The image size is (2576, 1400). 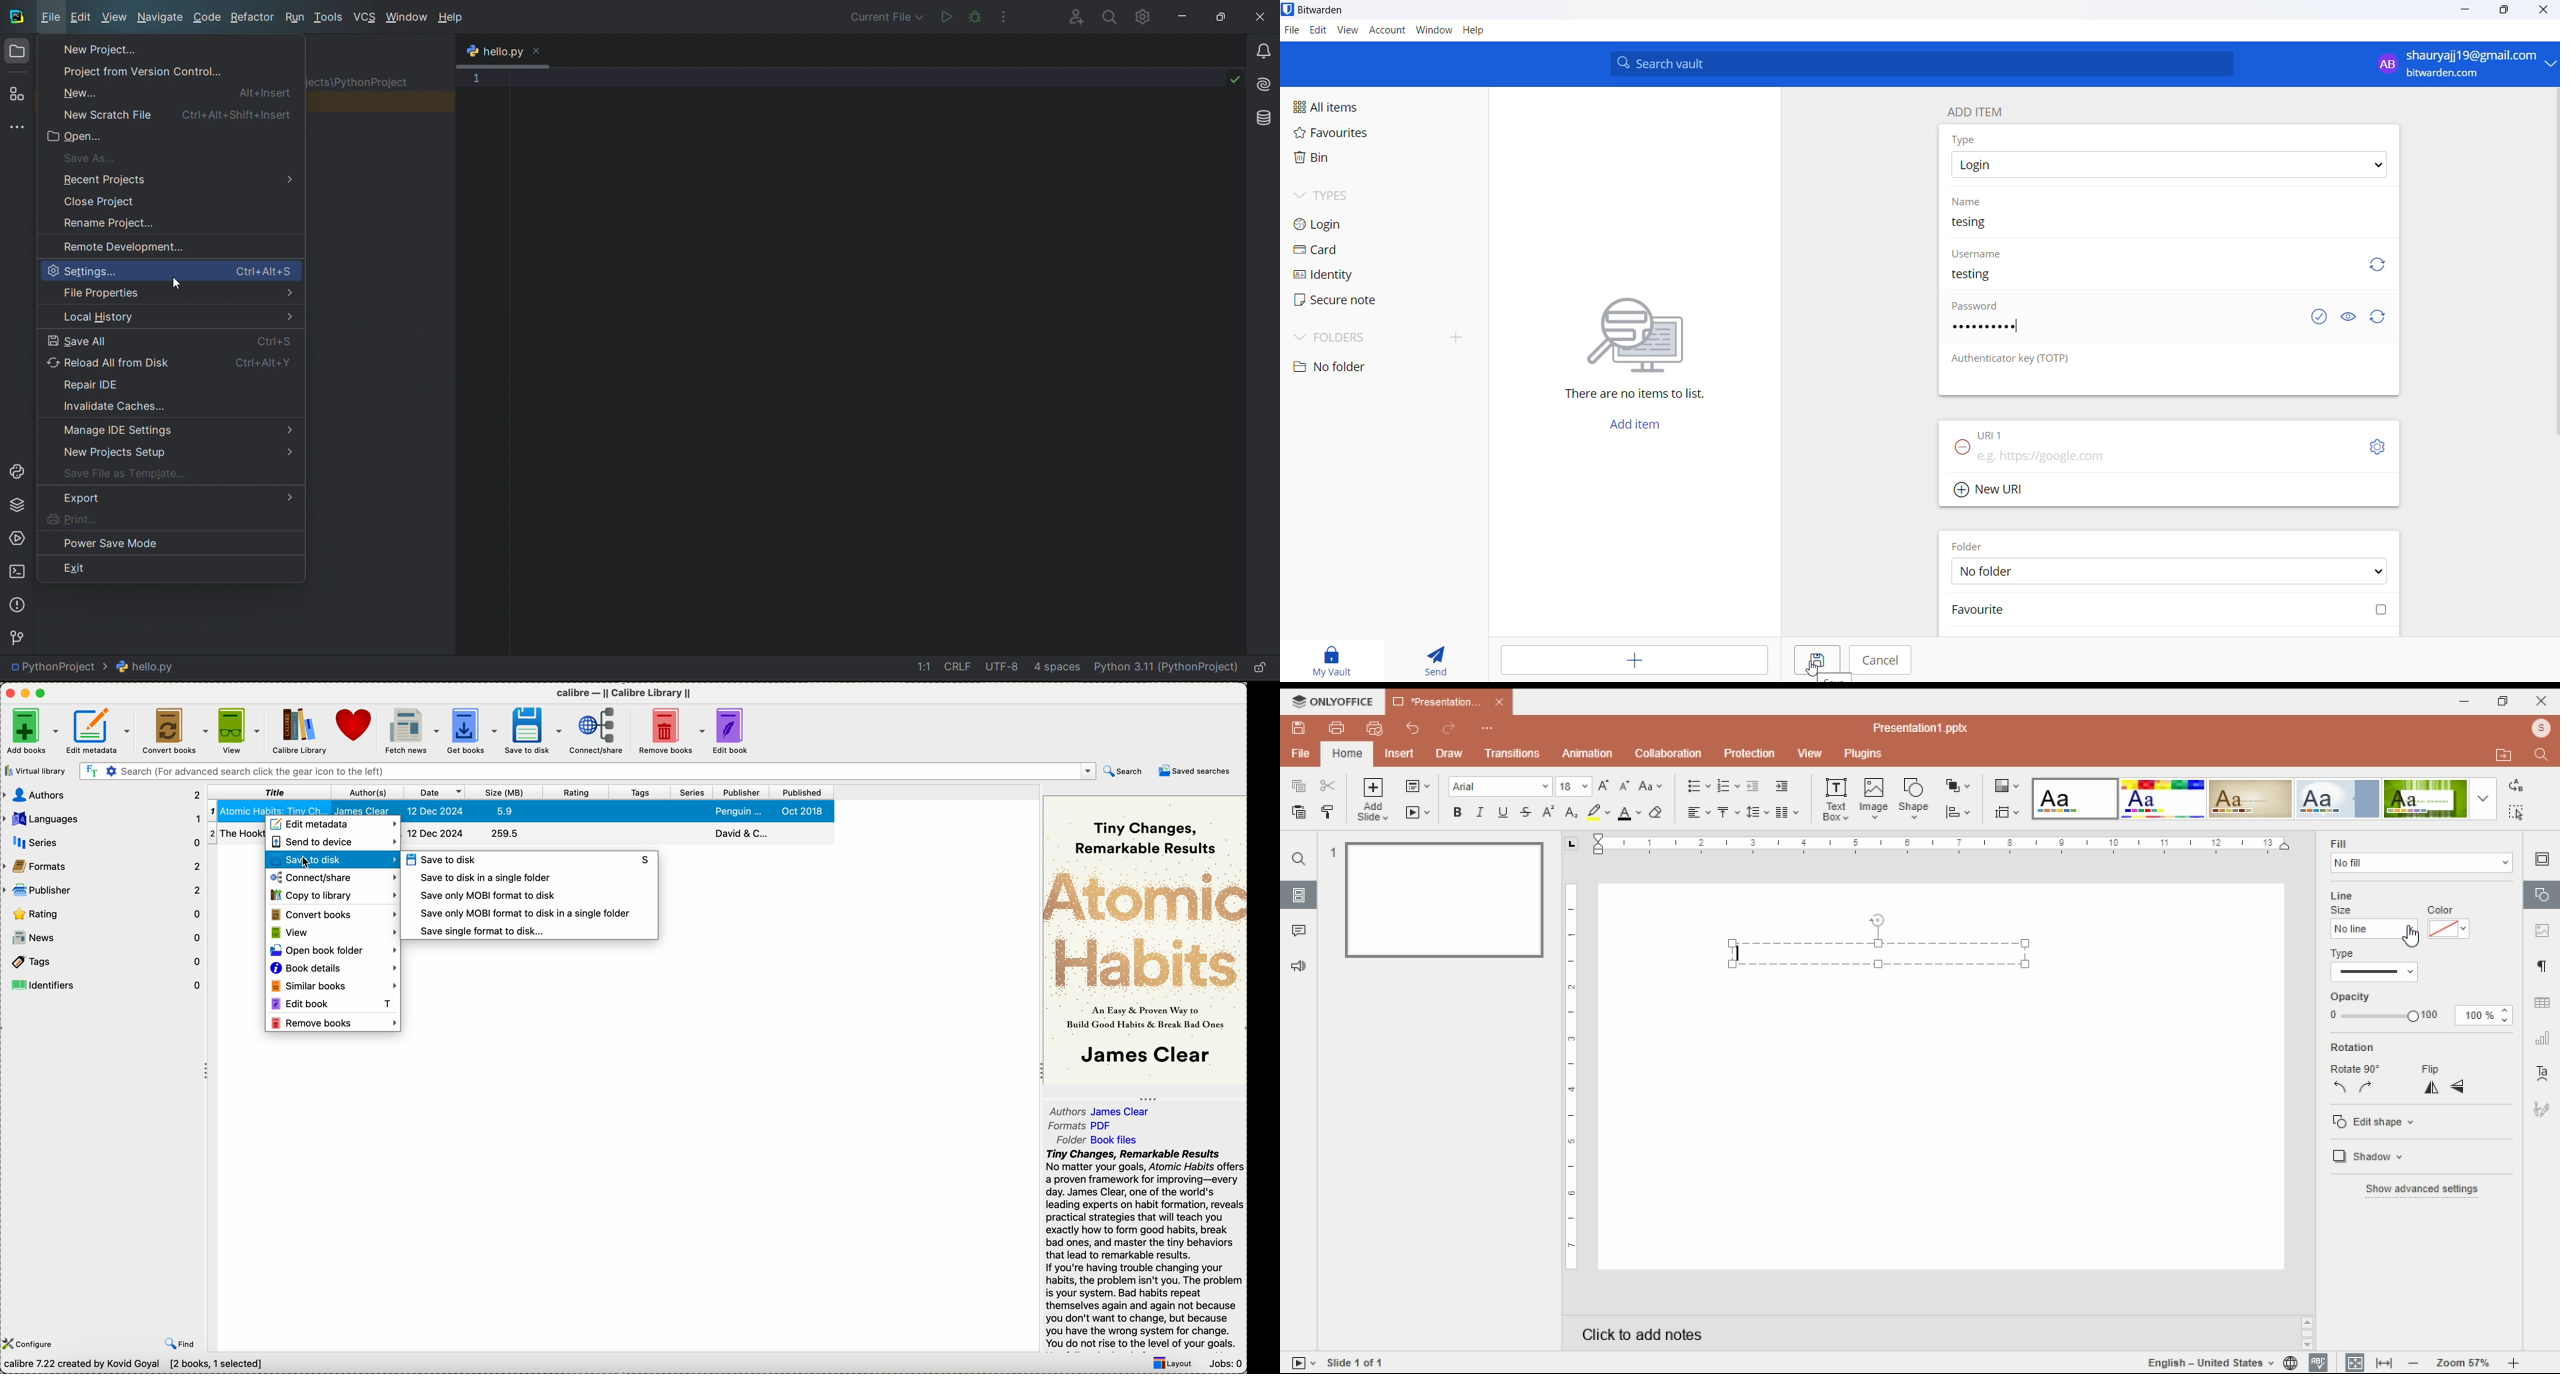 What do you see at coordinates (8, 692) in the screenshot?
I see `close program` at bounding box center [8, 692].